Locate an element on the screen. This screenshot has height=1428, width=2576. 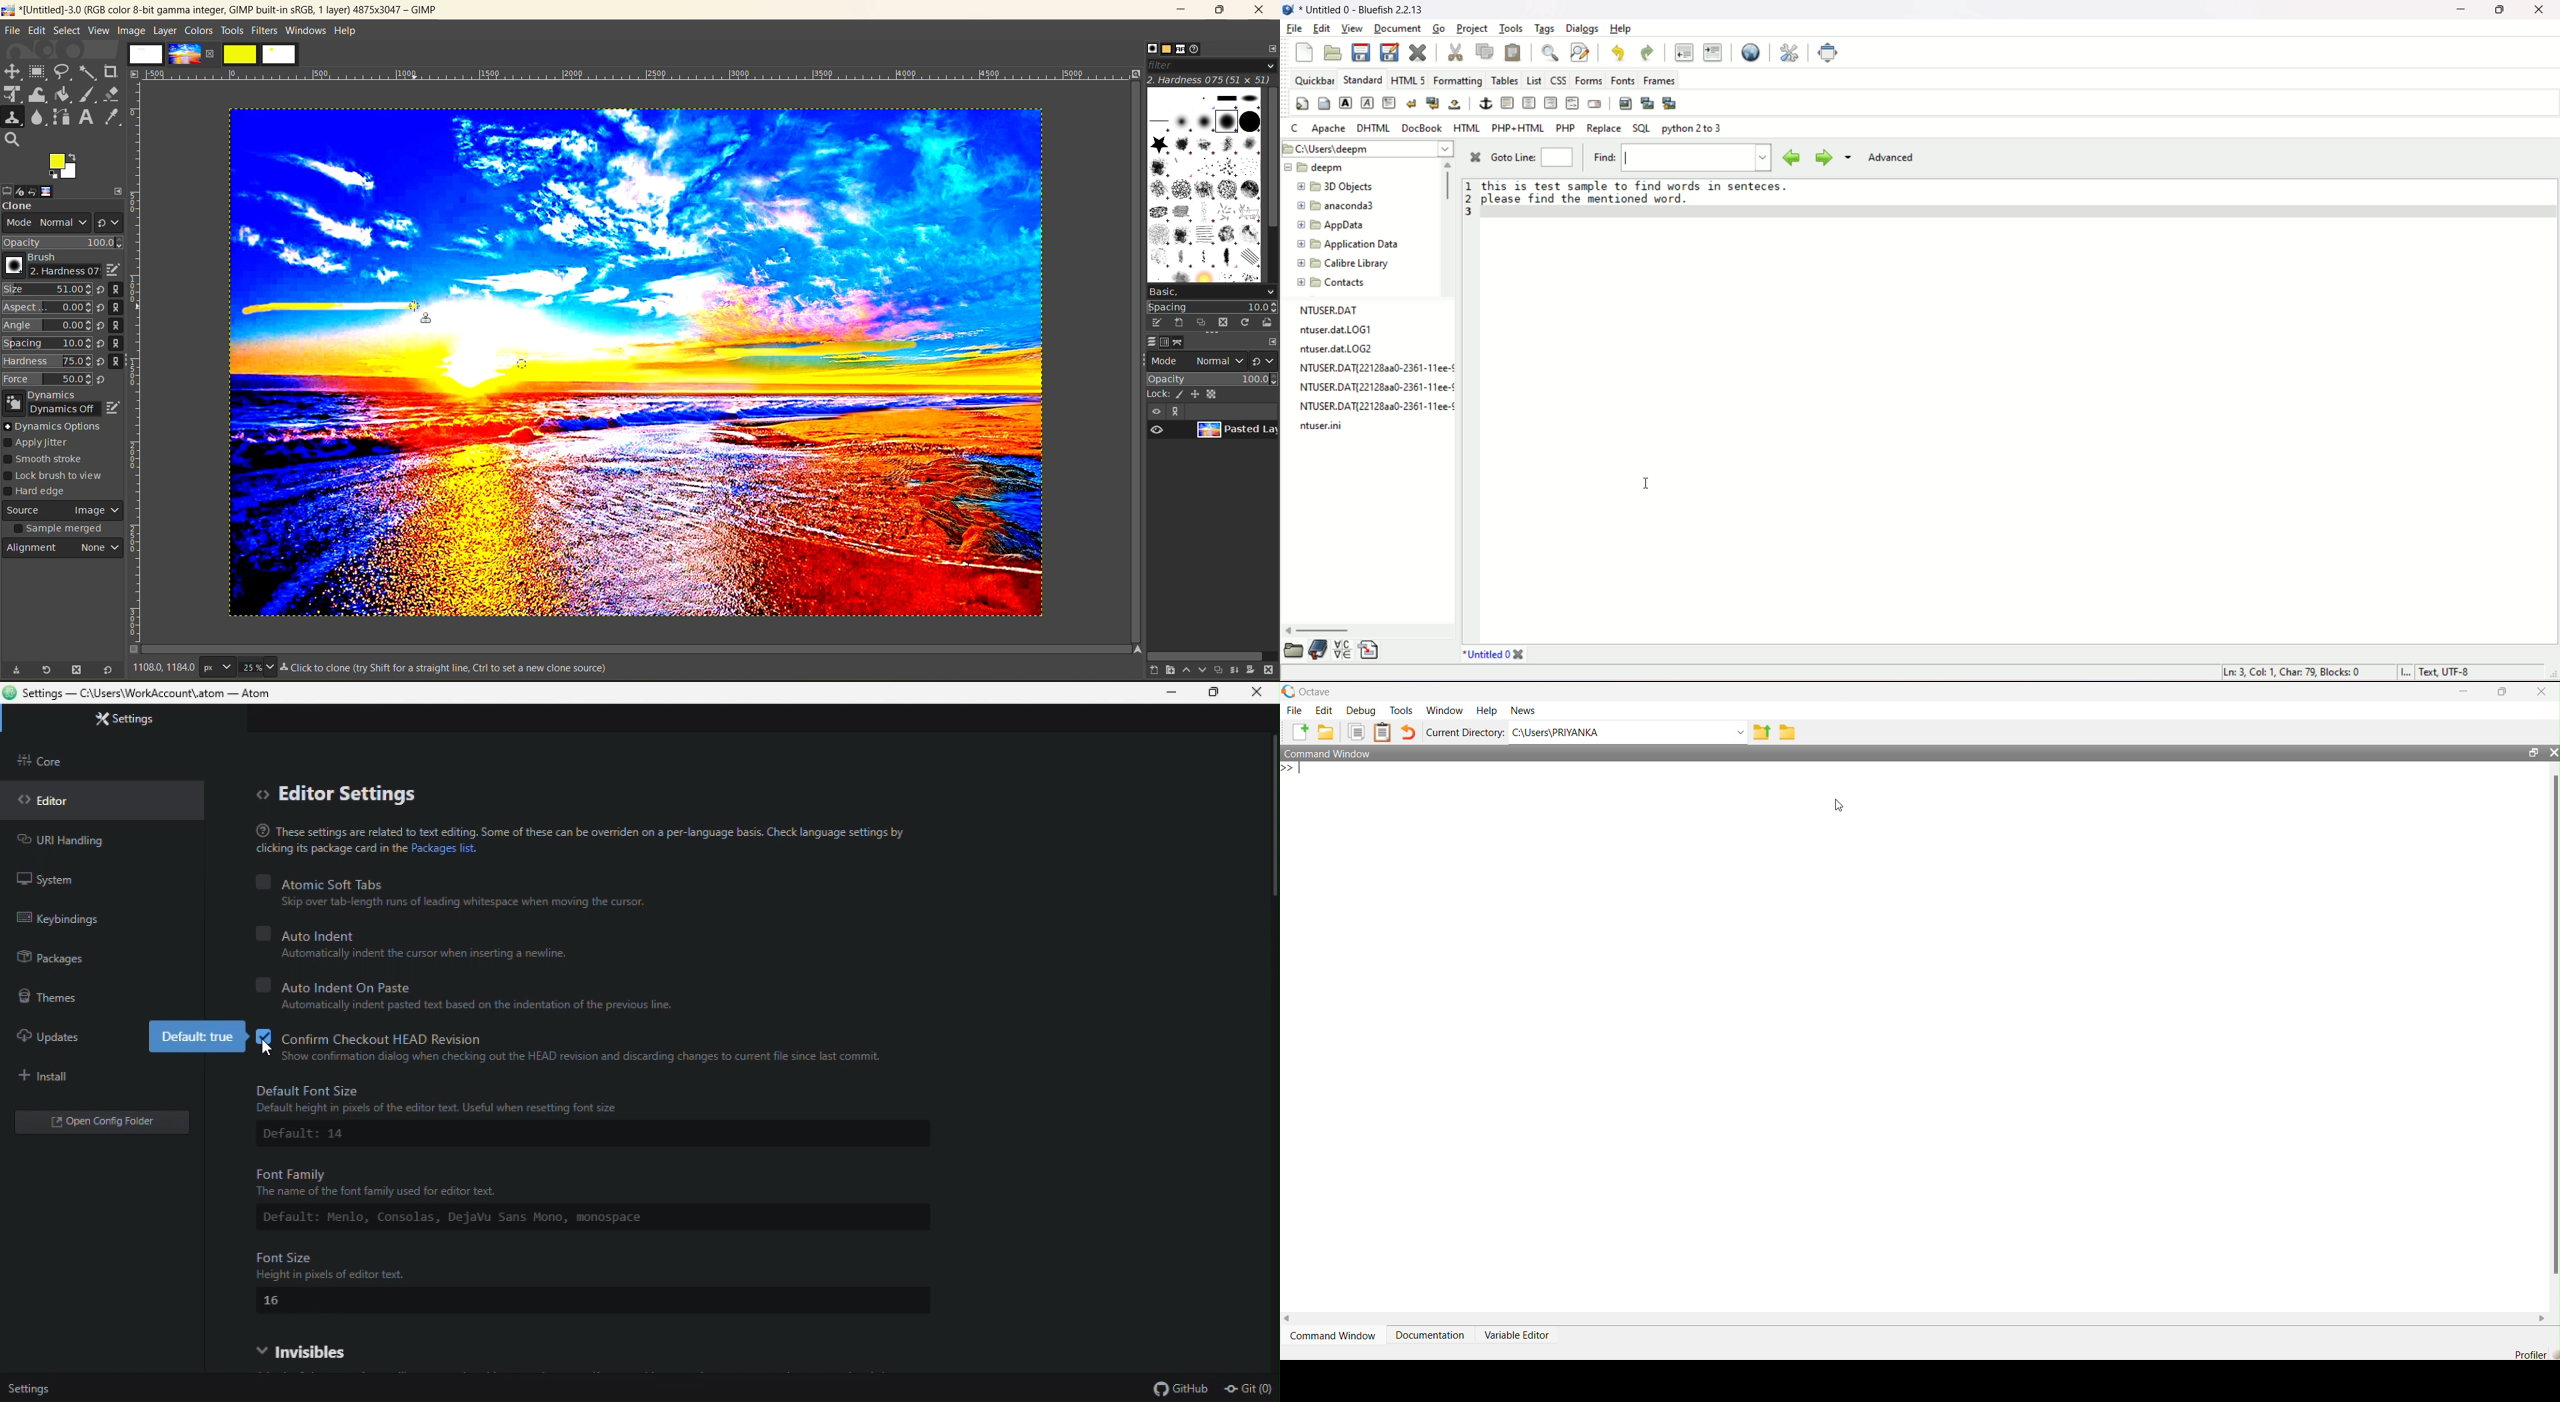
close is located at coordinates (213, 53).